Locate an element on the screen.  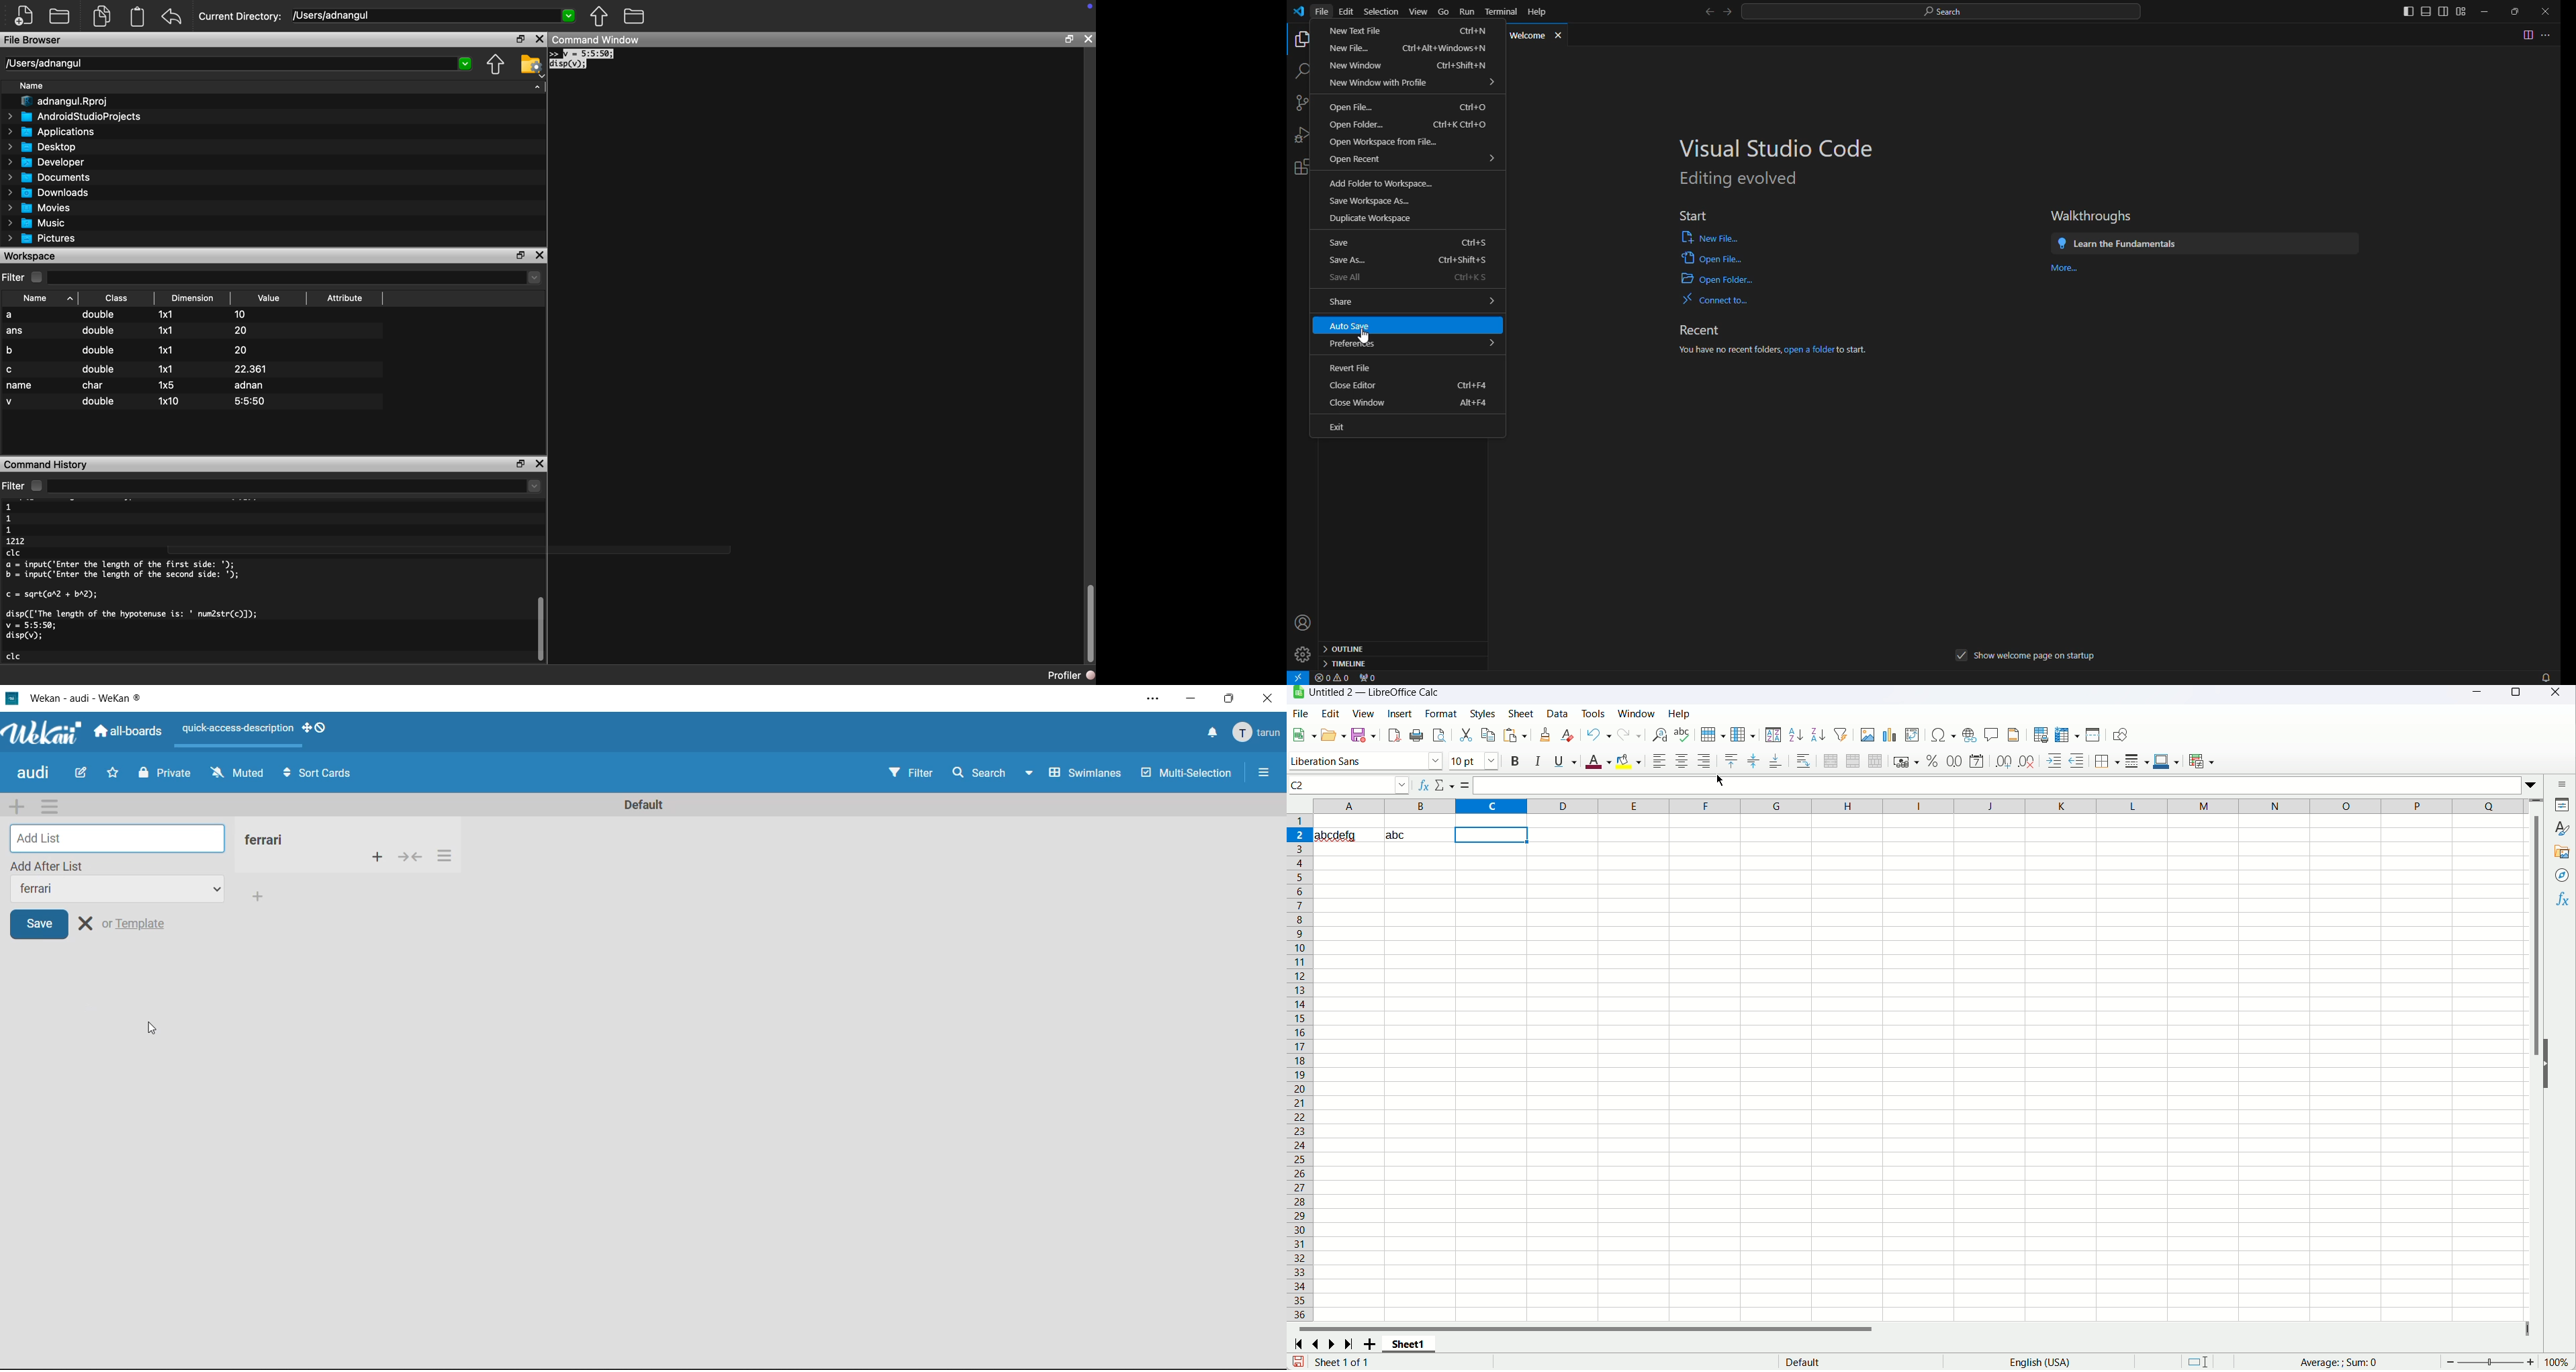
expand is located at coordinates (1492, 82).